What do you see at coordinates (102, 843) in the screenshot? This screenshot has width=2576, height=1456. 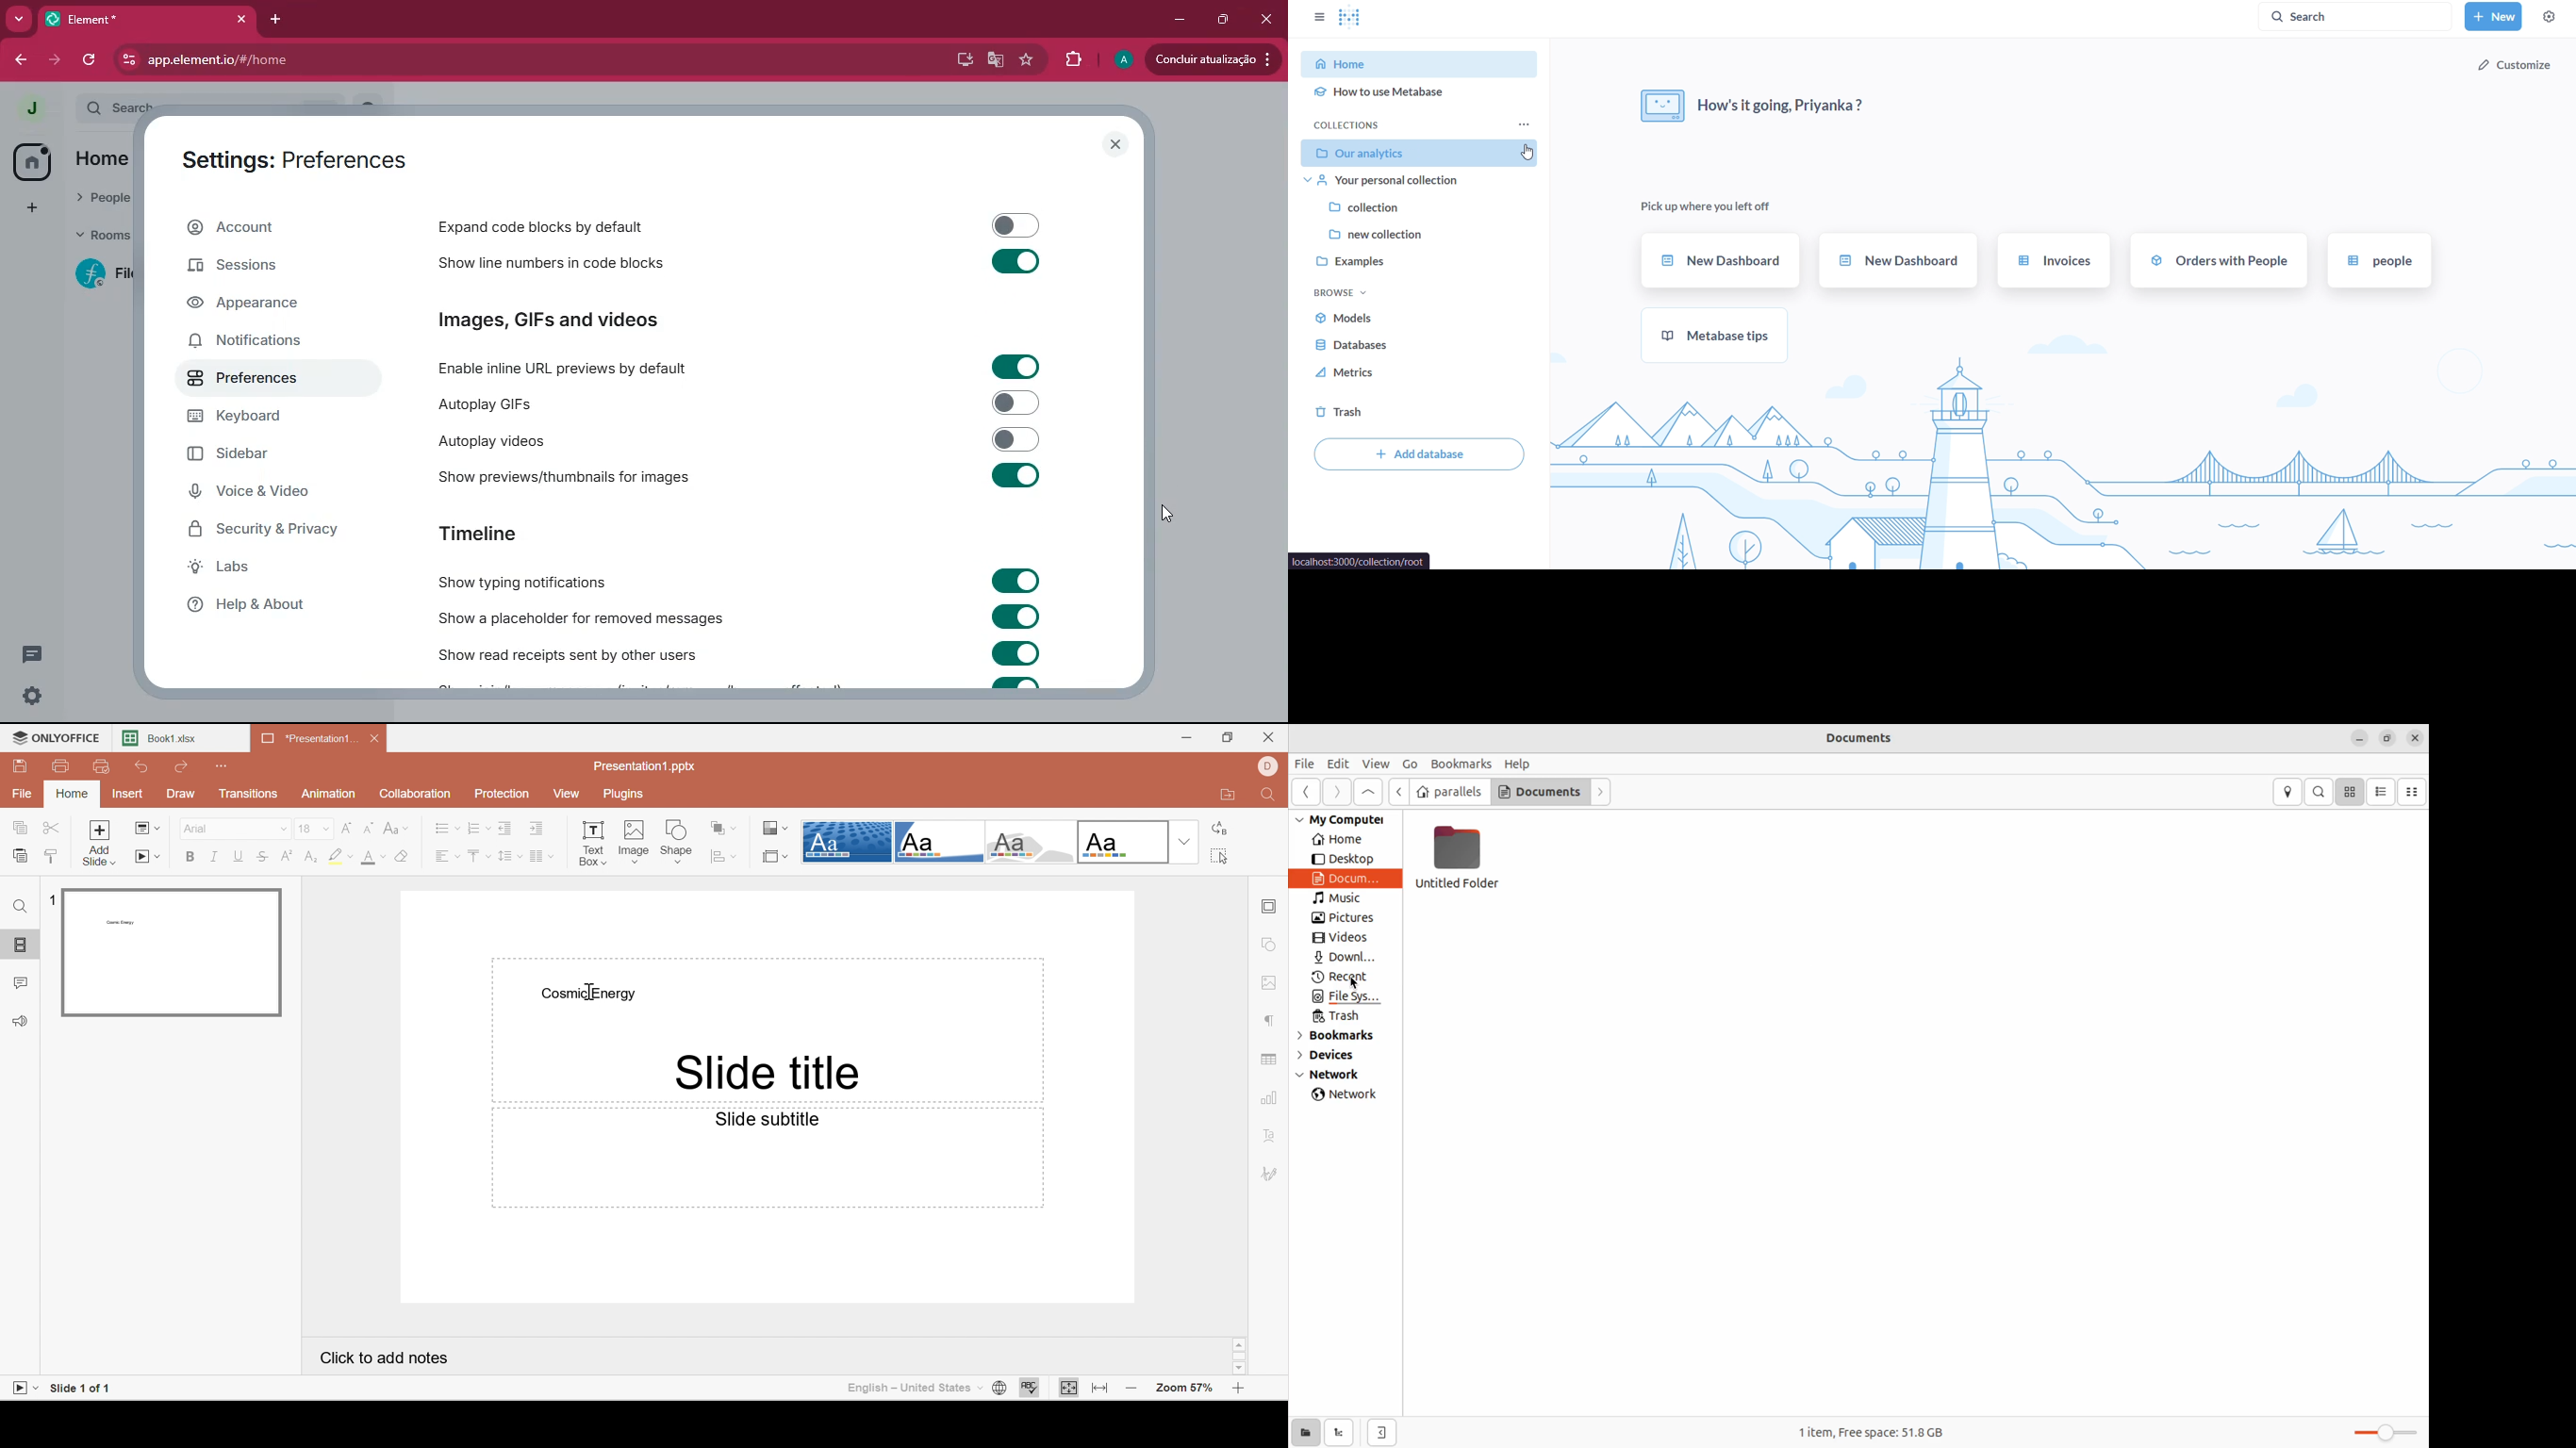 I see `Add slide` at bounding box center [102, 843].